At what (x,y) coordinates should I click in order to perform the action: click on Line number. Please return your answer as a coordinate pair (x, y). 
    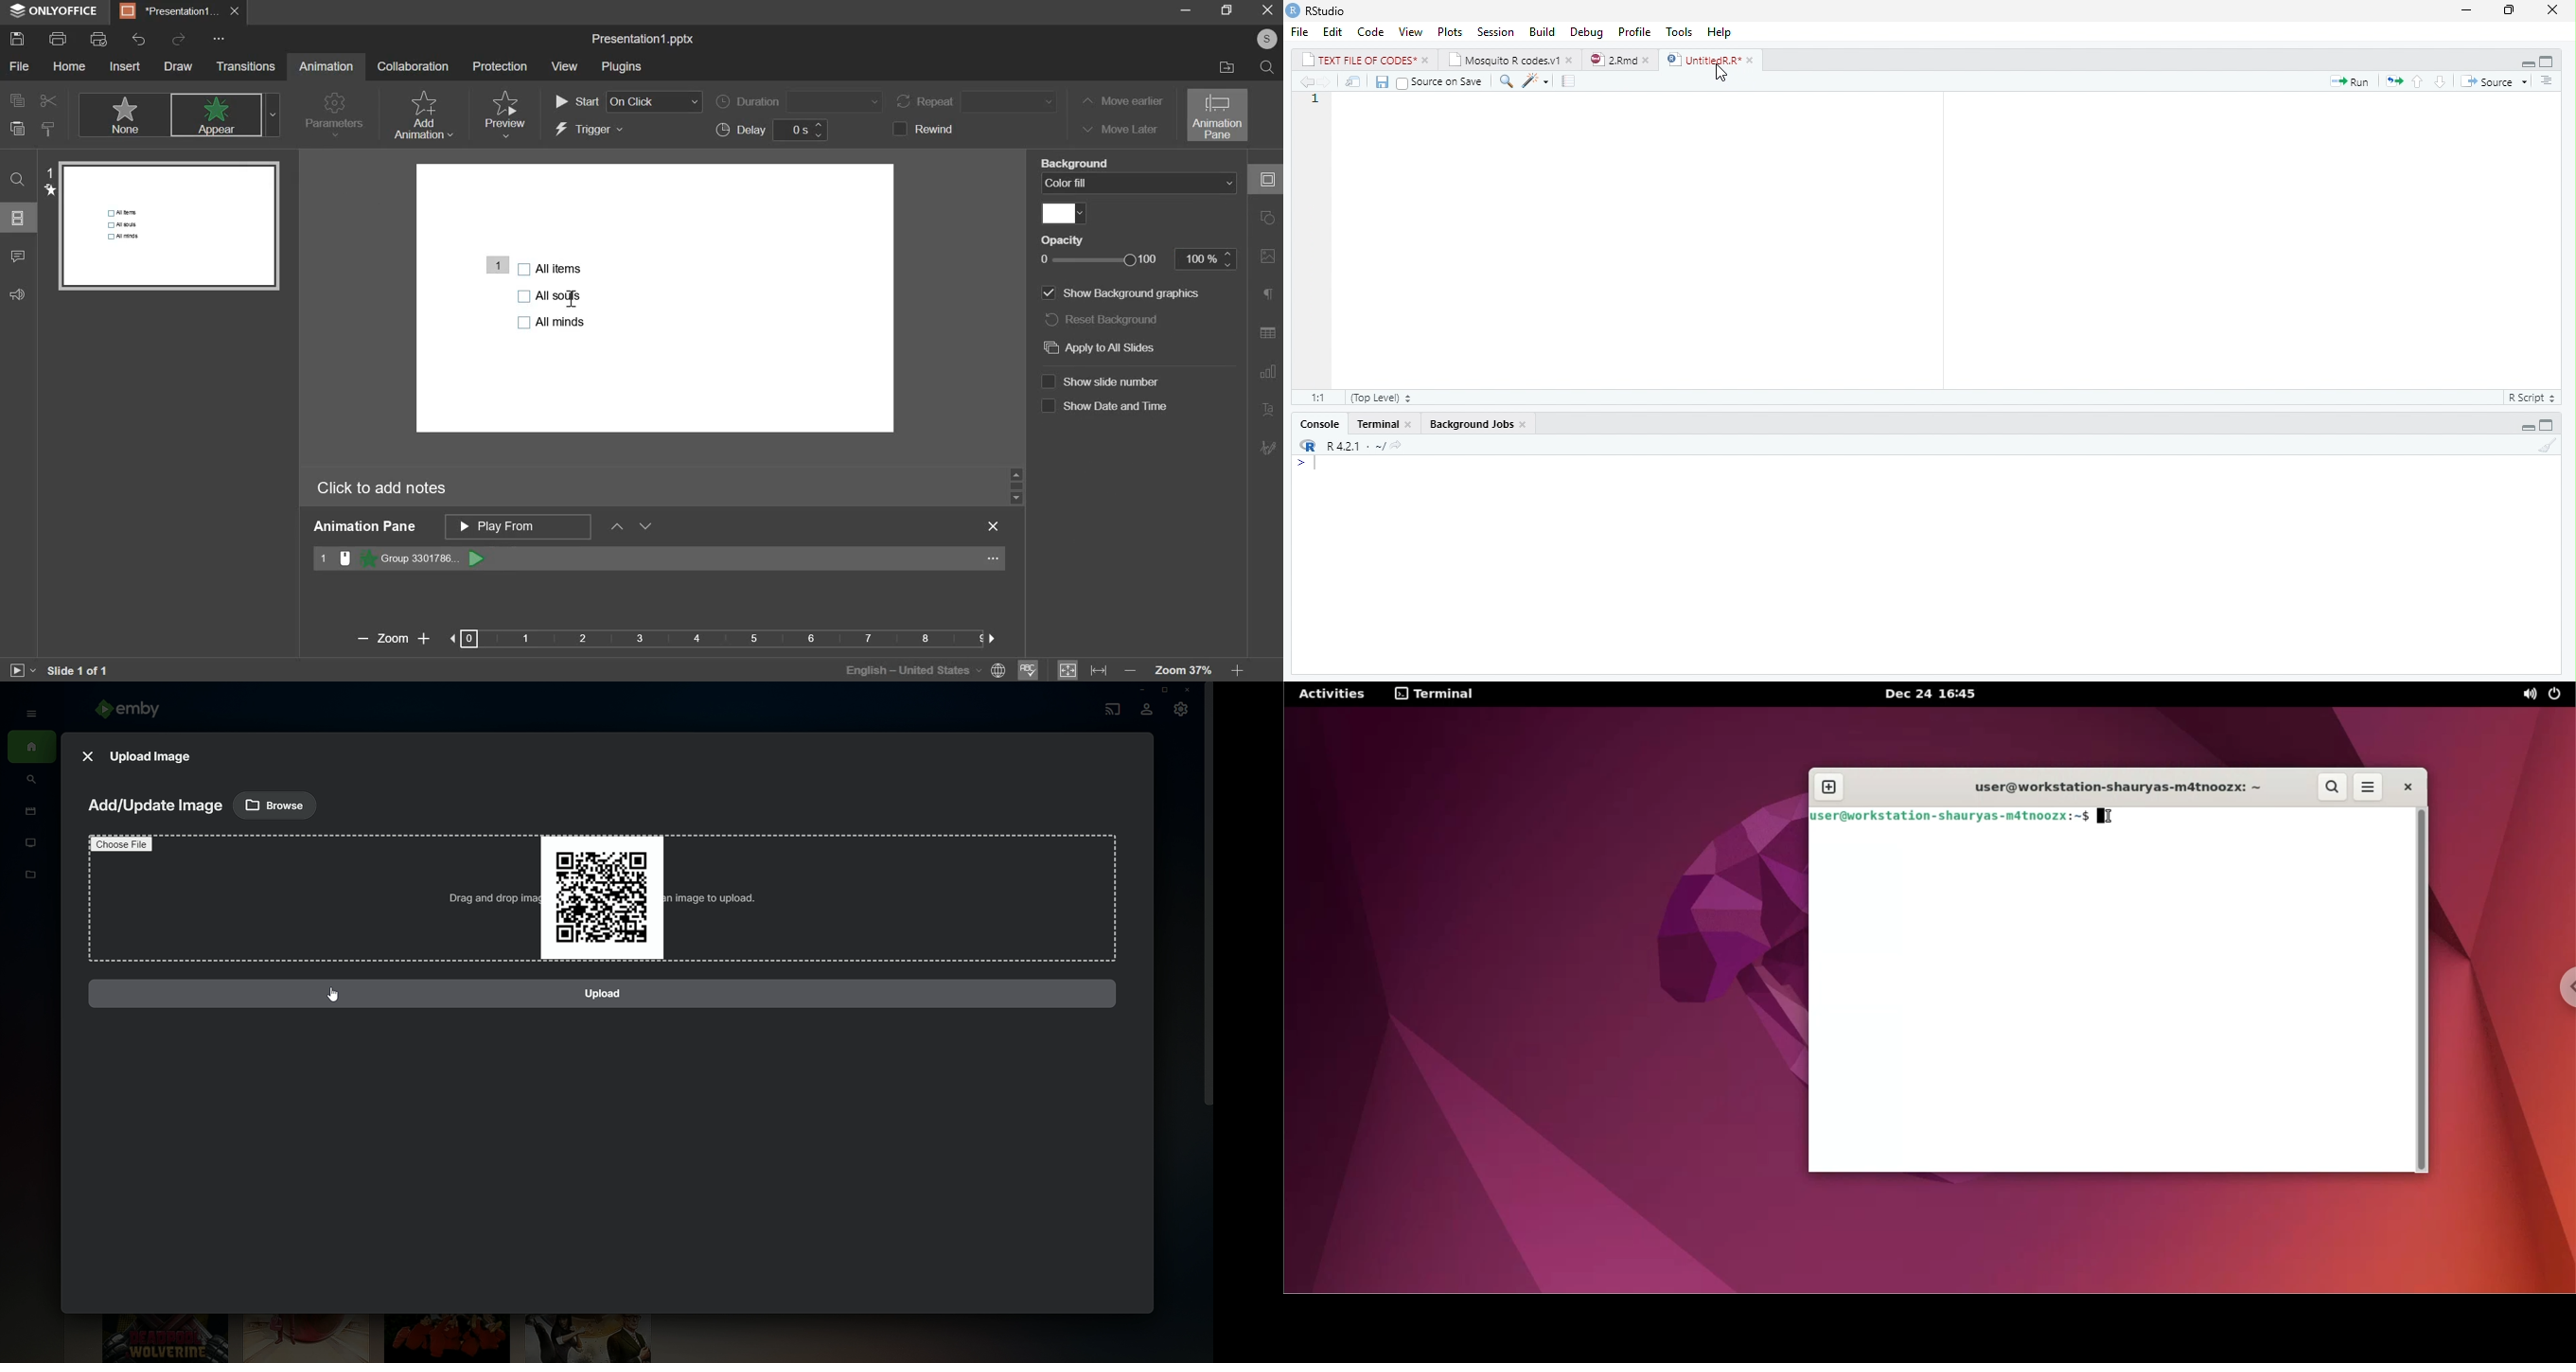
    Looking at the image, I should click on (1316, 239).